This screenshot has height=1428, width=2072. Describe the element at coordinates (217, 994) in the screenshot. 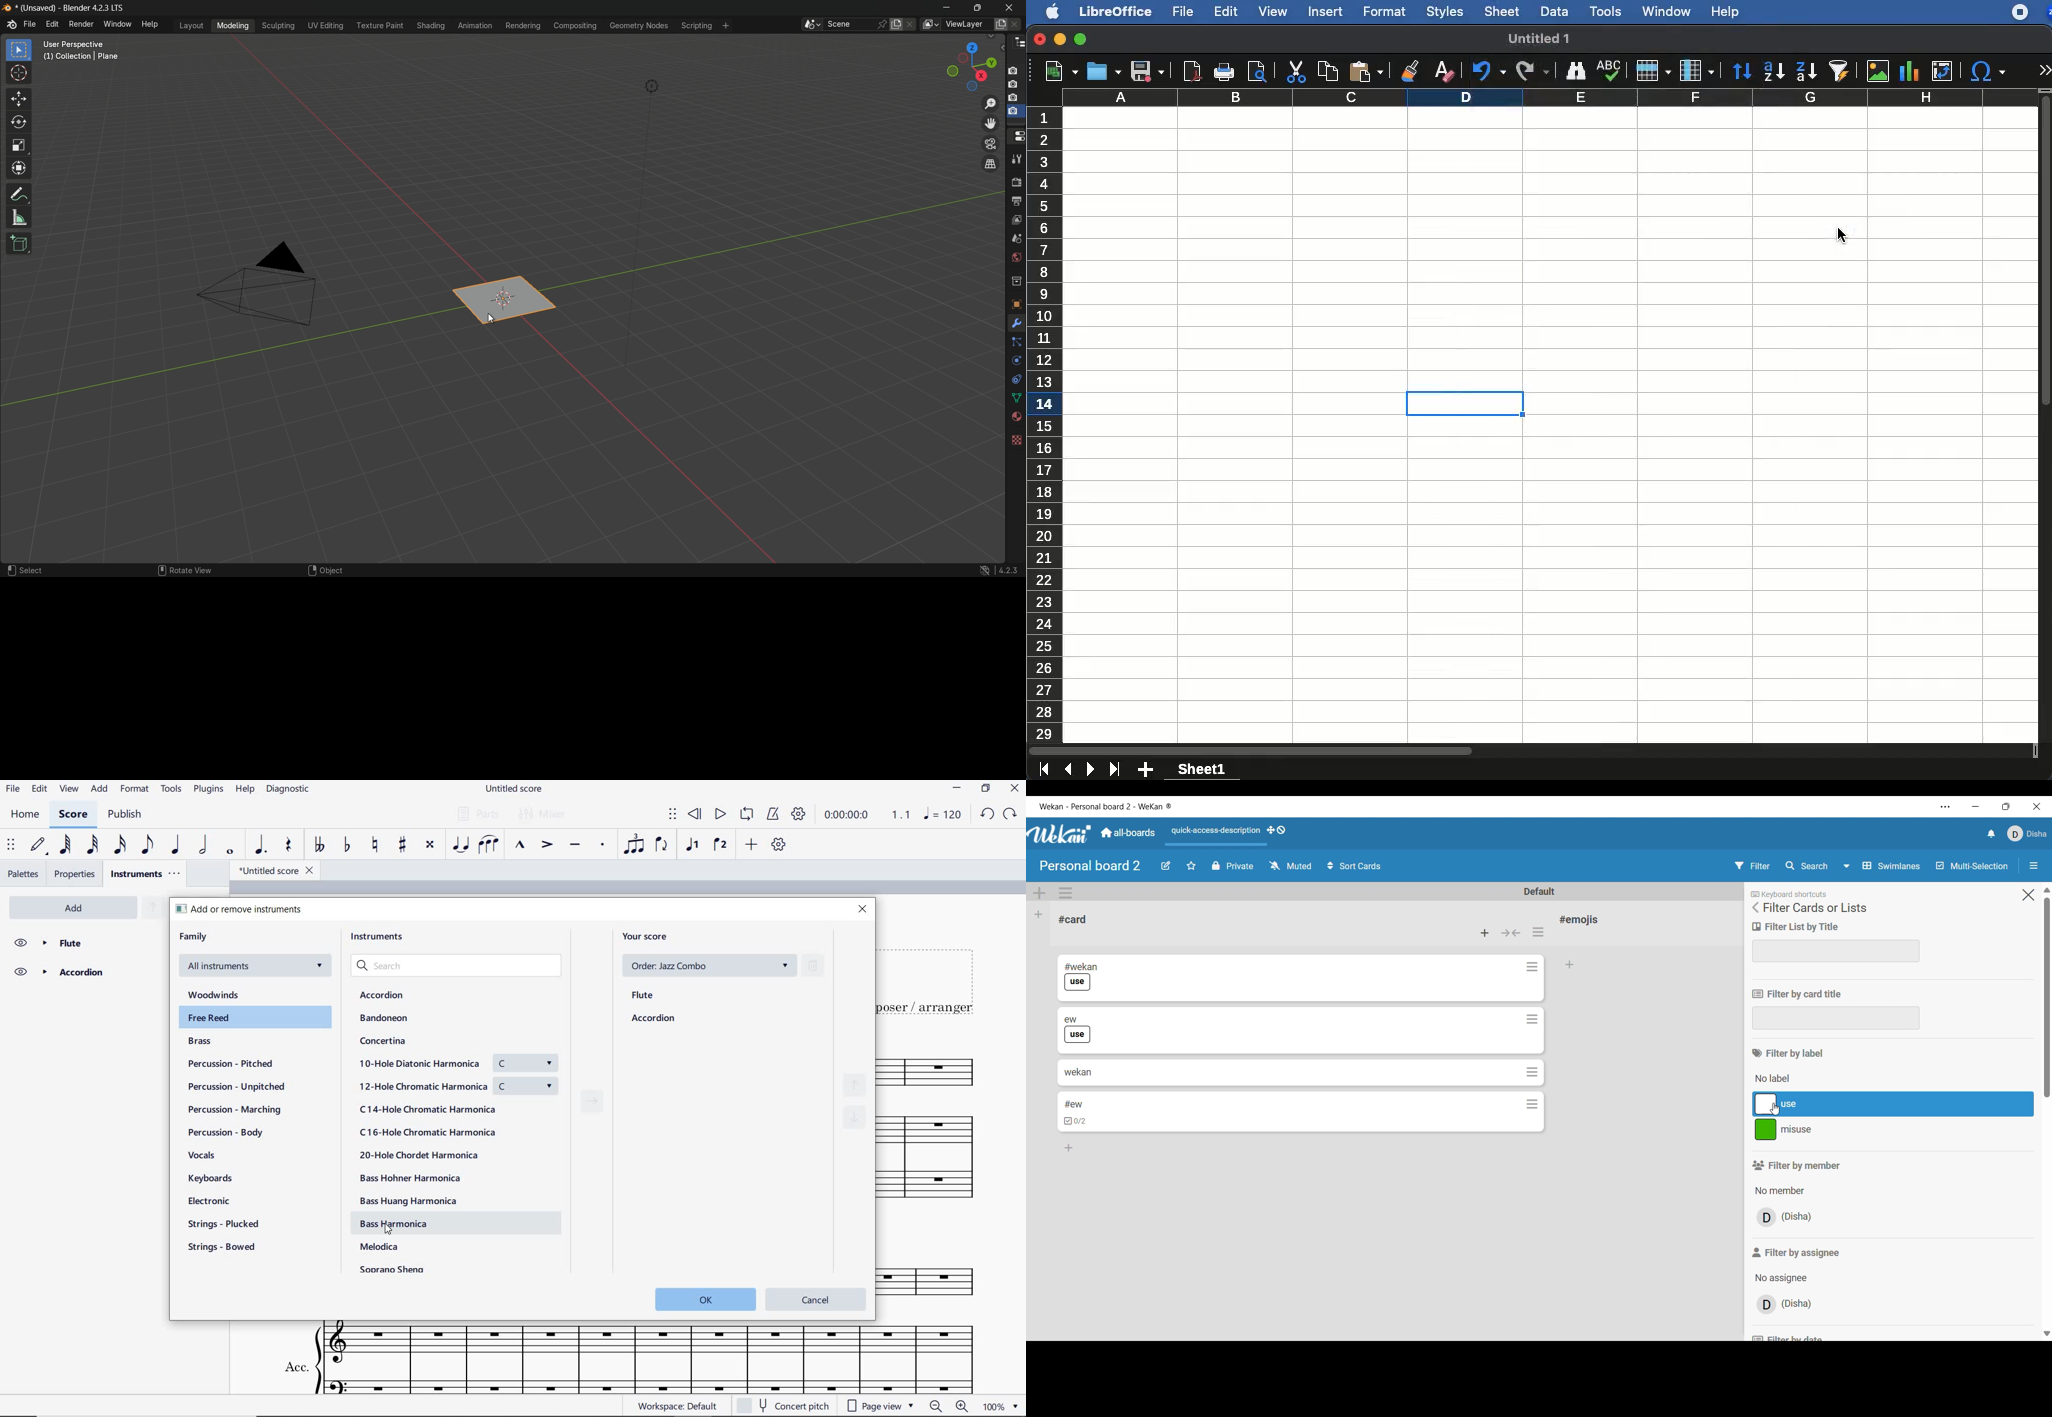

I see `woodwinds` at that location.